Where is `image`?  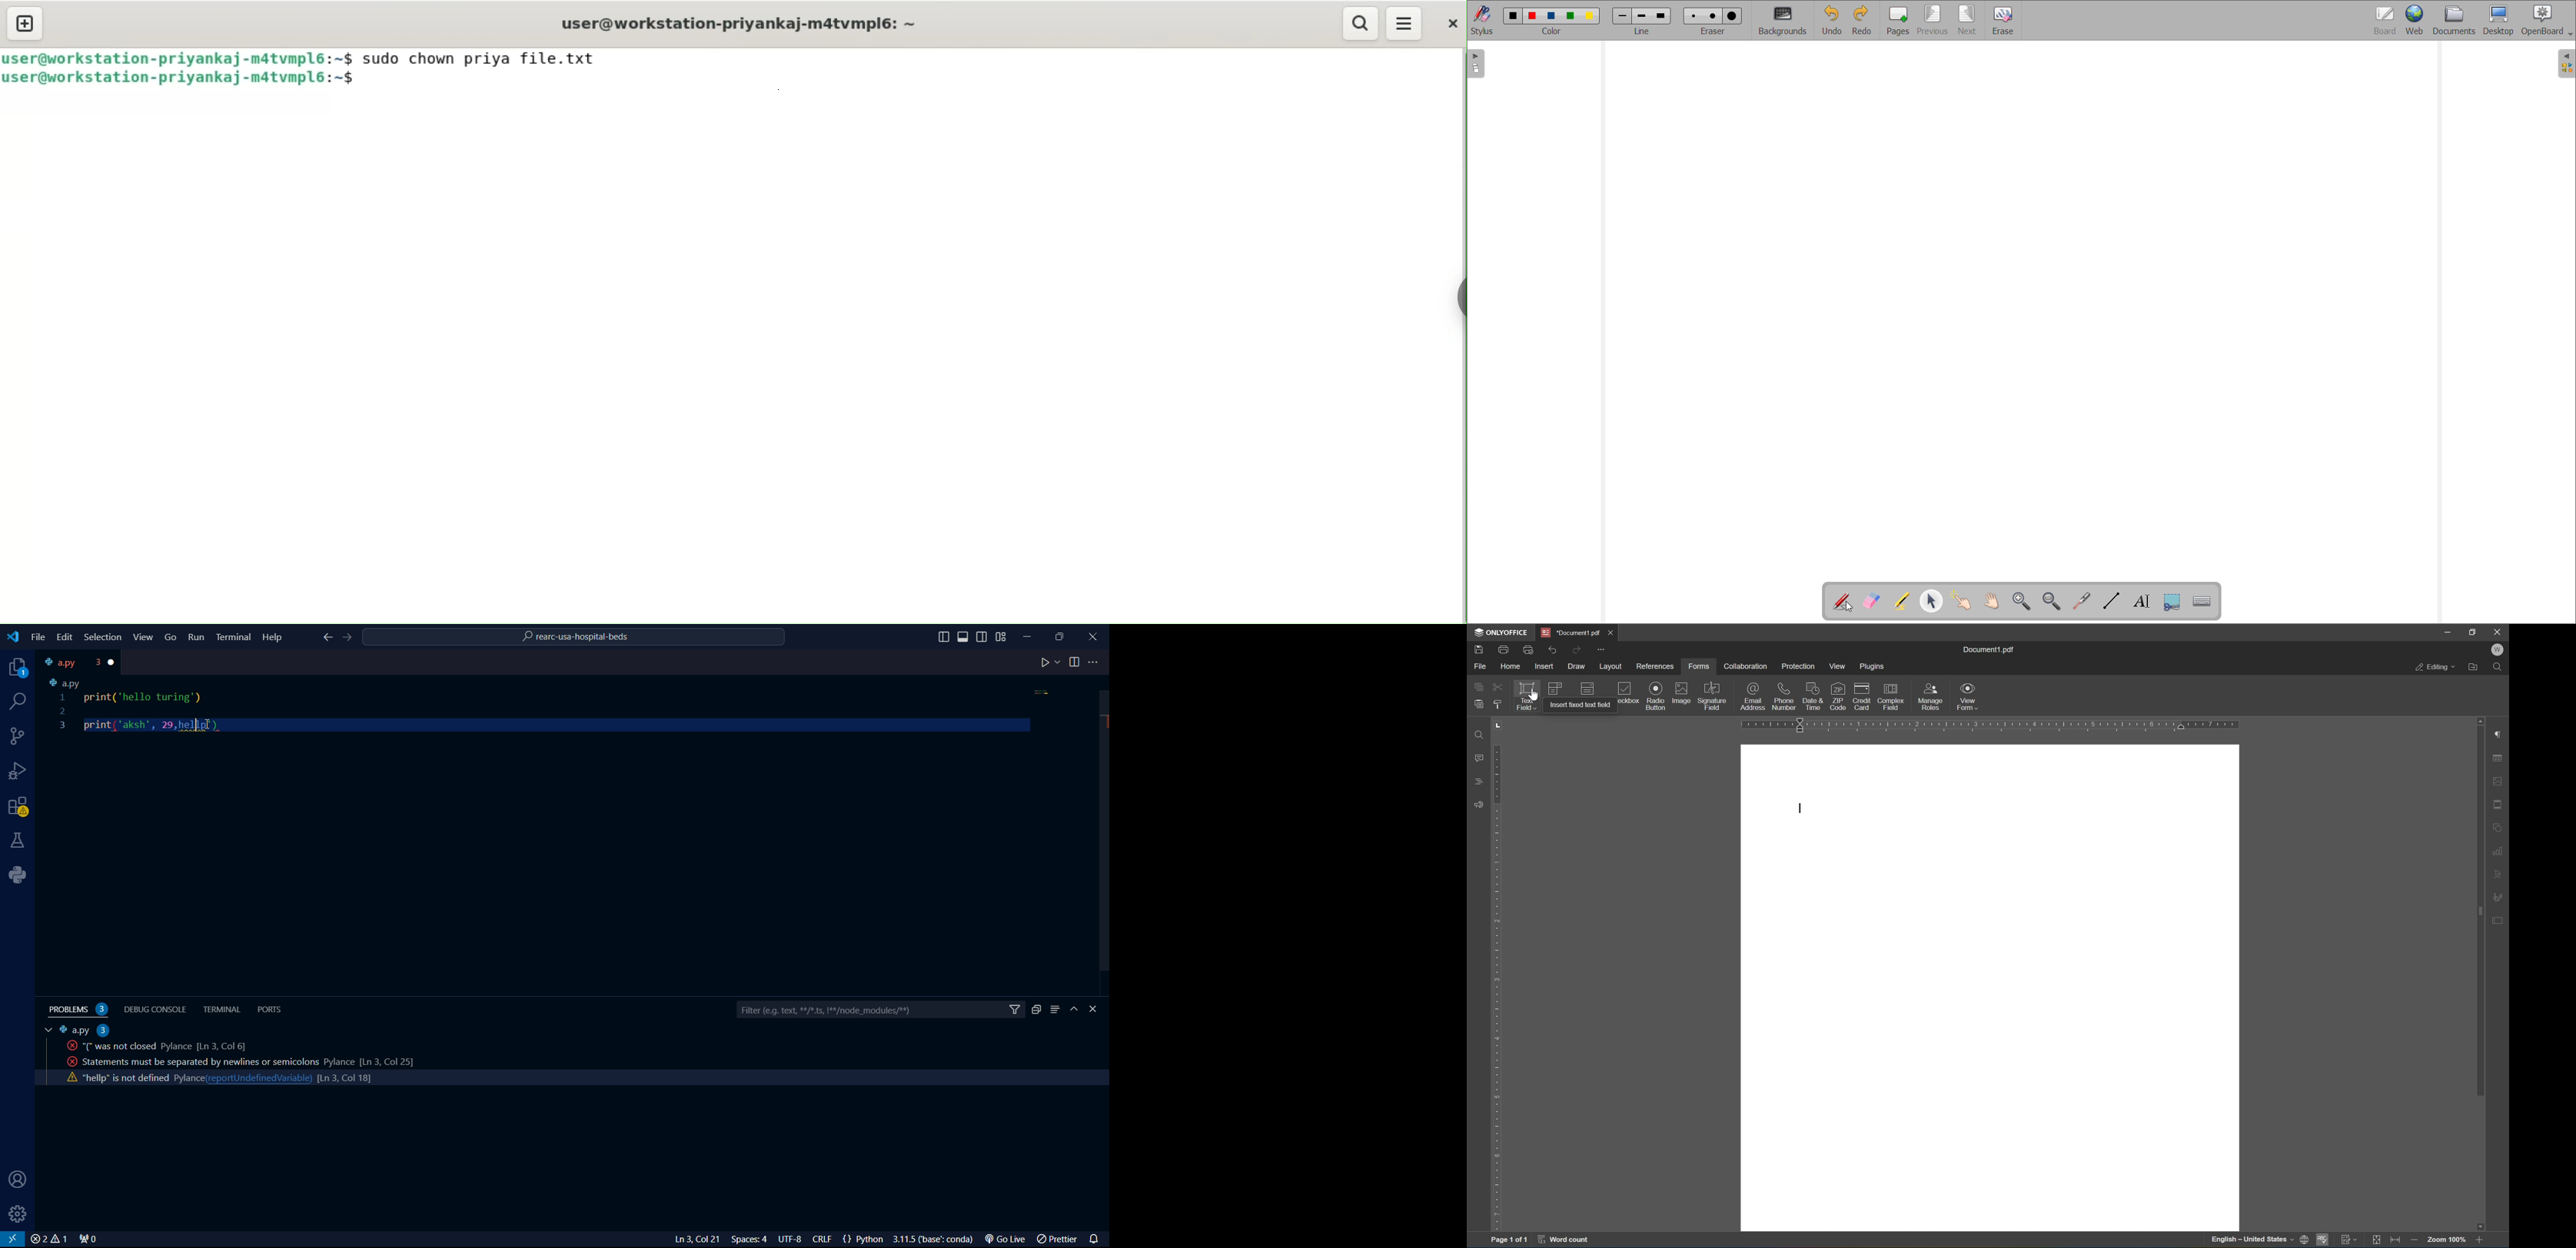 image is located at coordinates (1683, 694).